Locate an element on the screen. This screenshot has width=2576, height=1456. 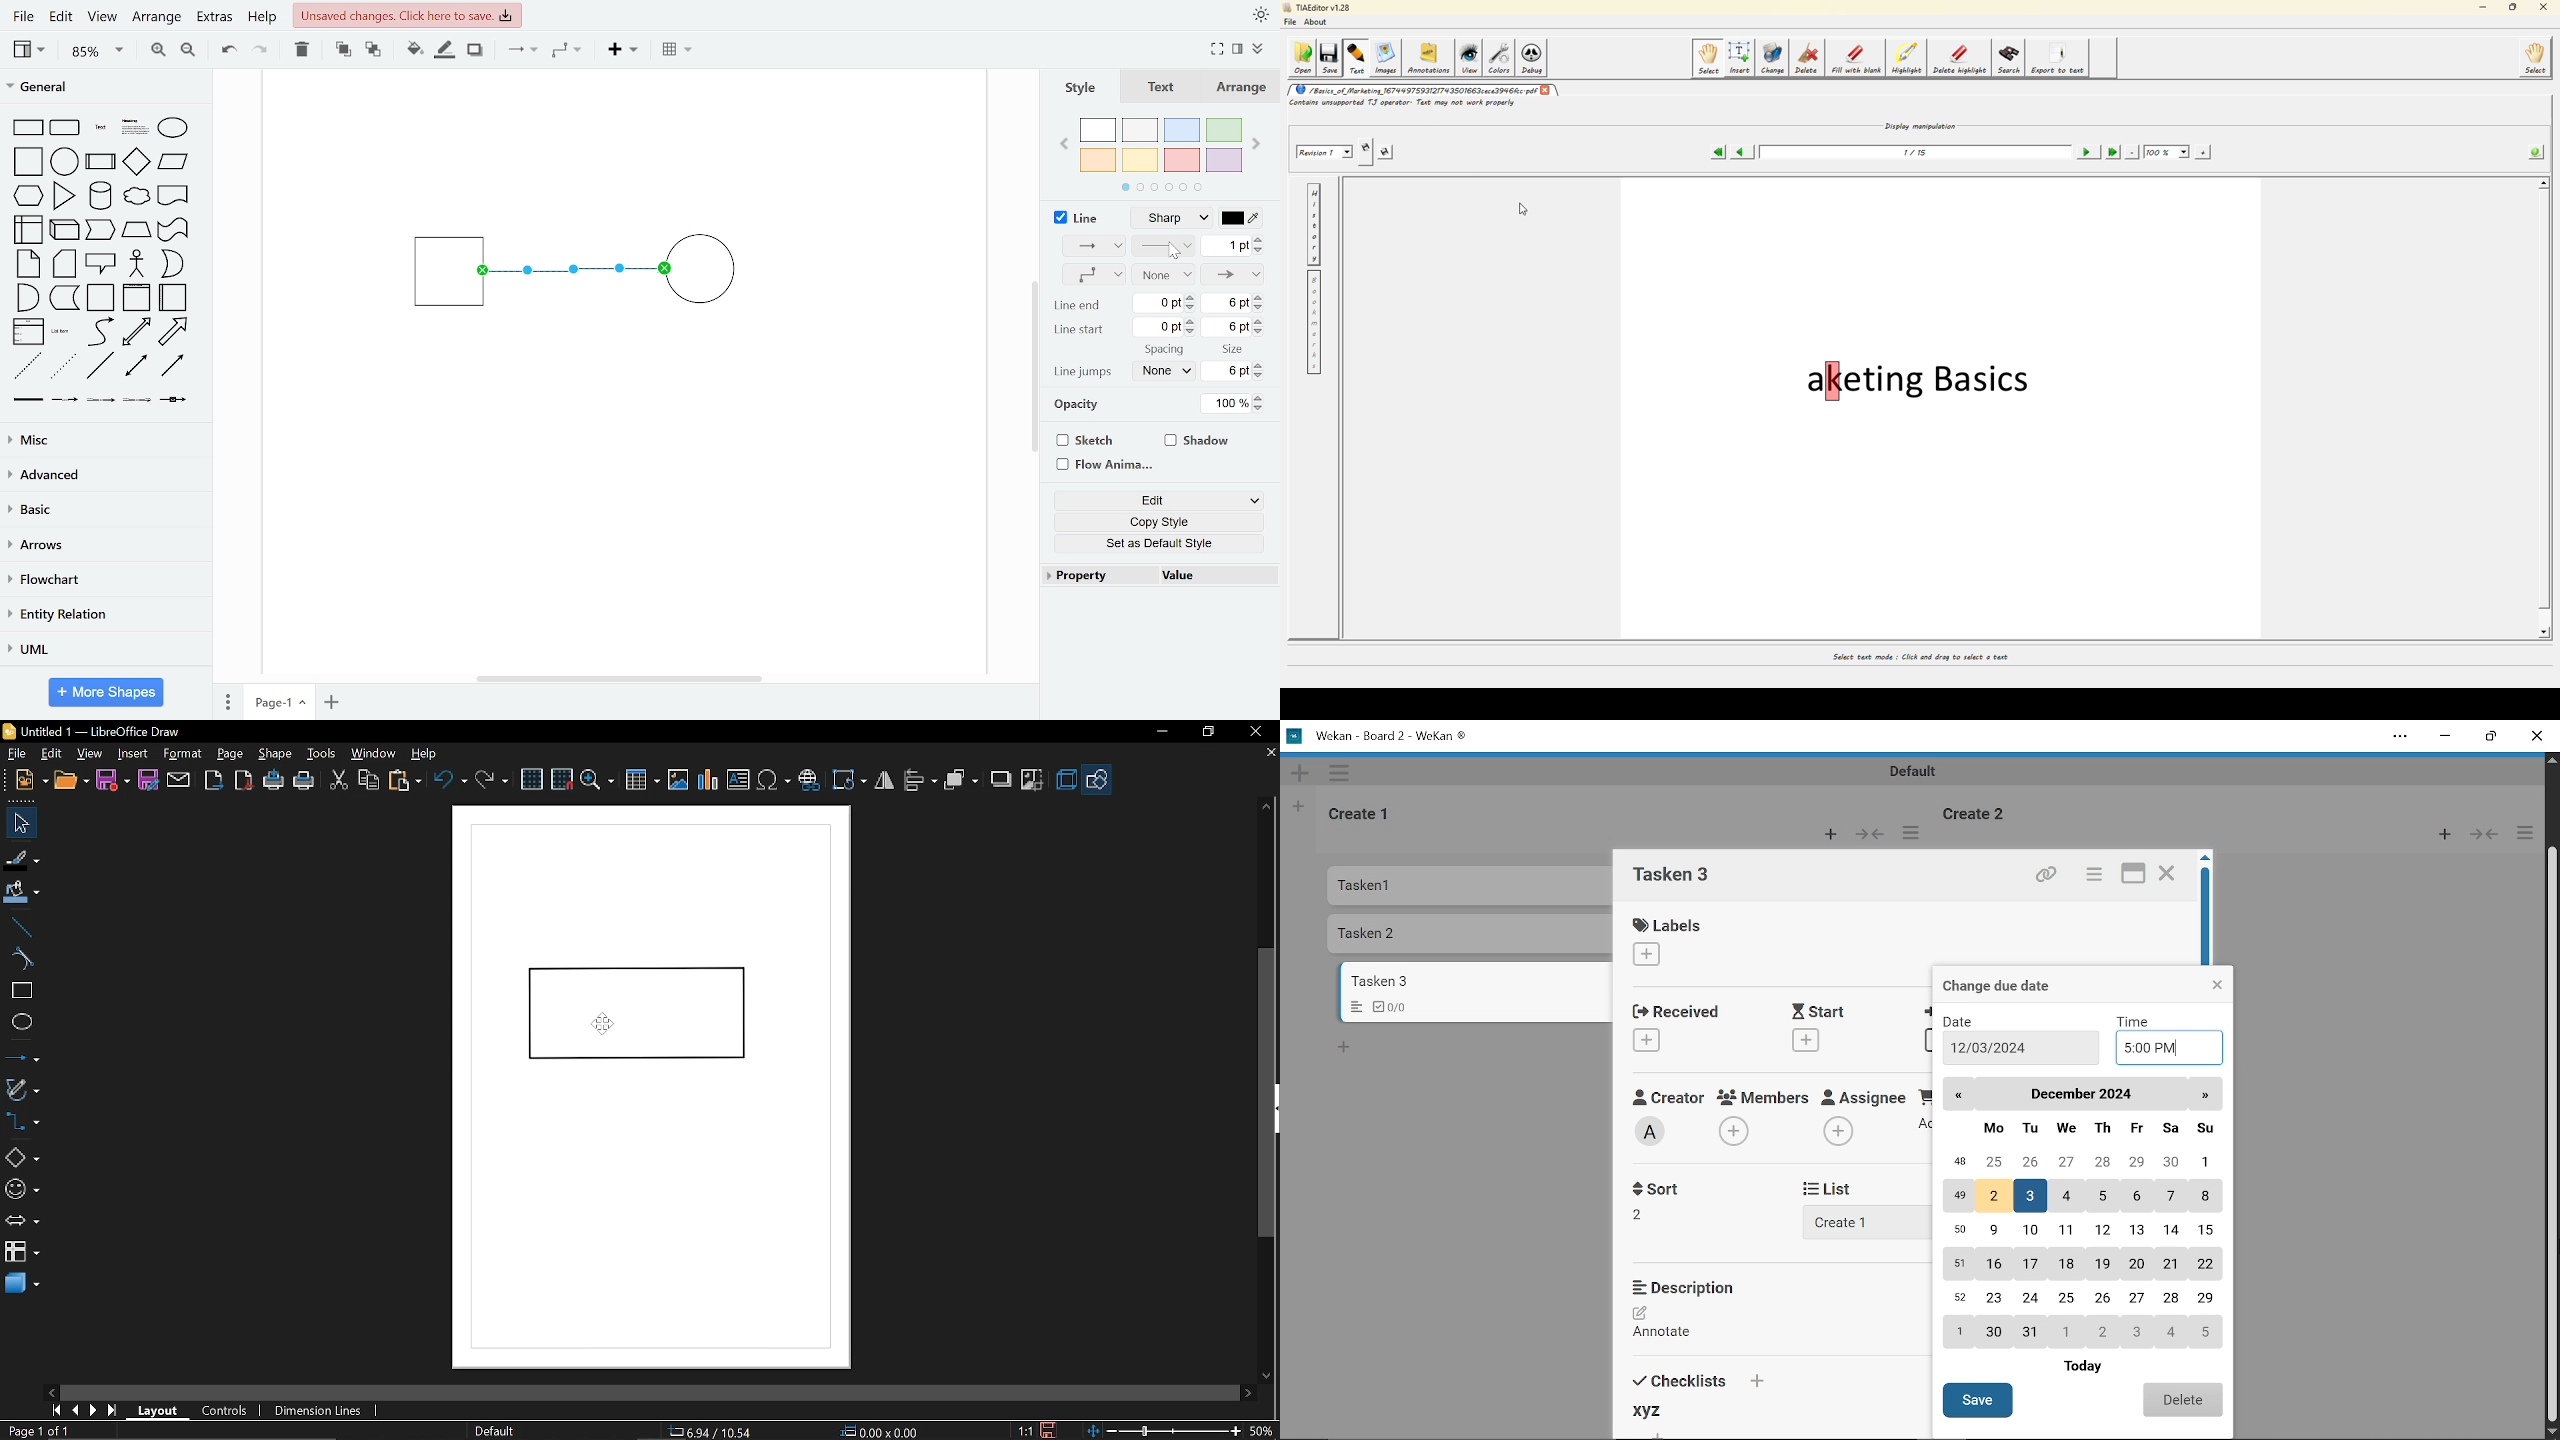
hexagon is located at coordinates (32, 197).